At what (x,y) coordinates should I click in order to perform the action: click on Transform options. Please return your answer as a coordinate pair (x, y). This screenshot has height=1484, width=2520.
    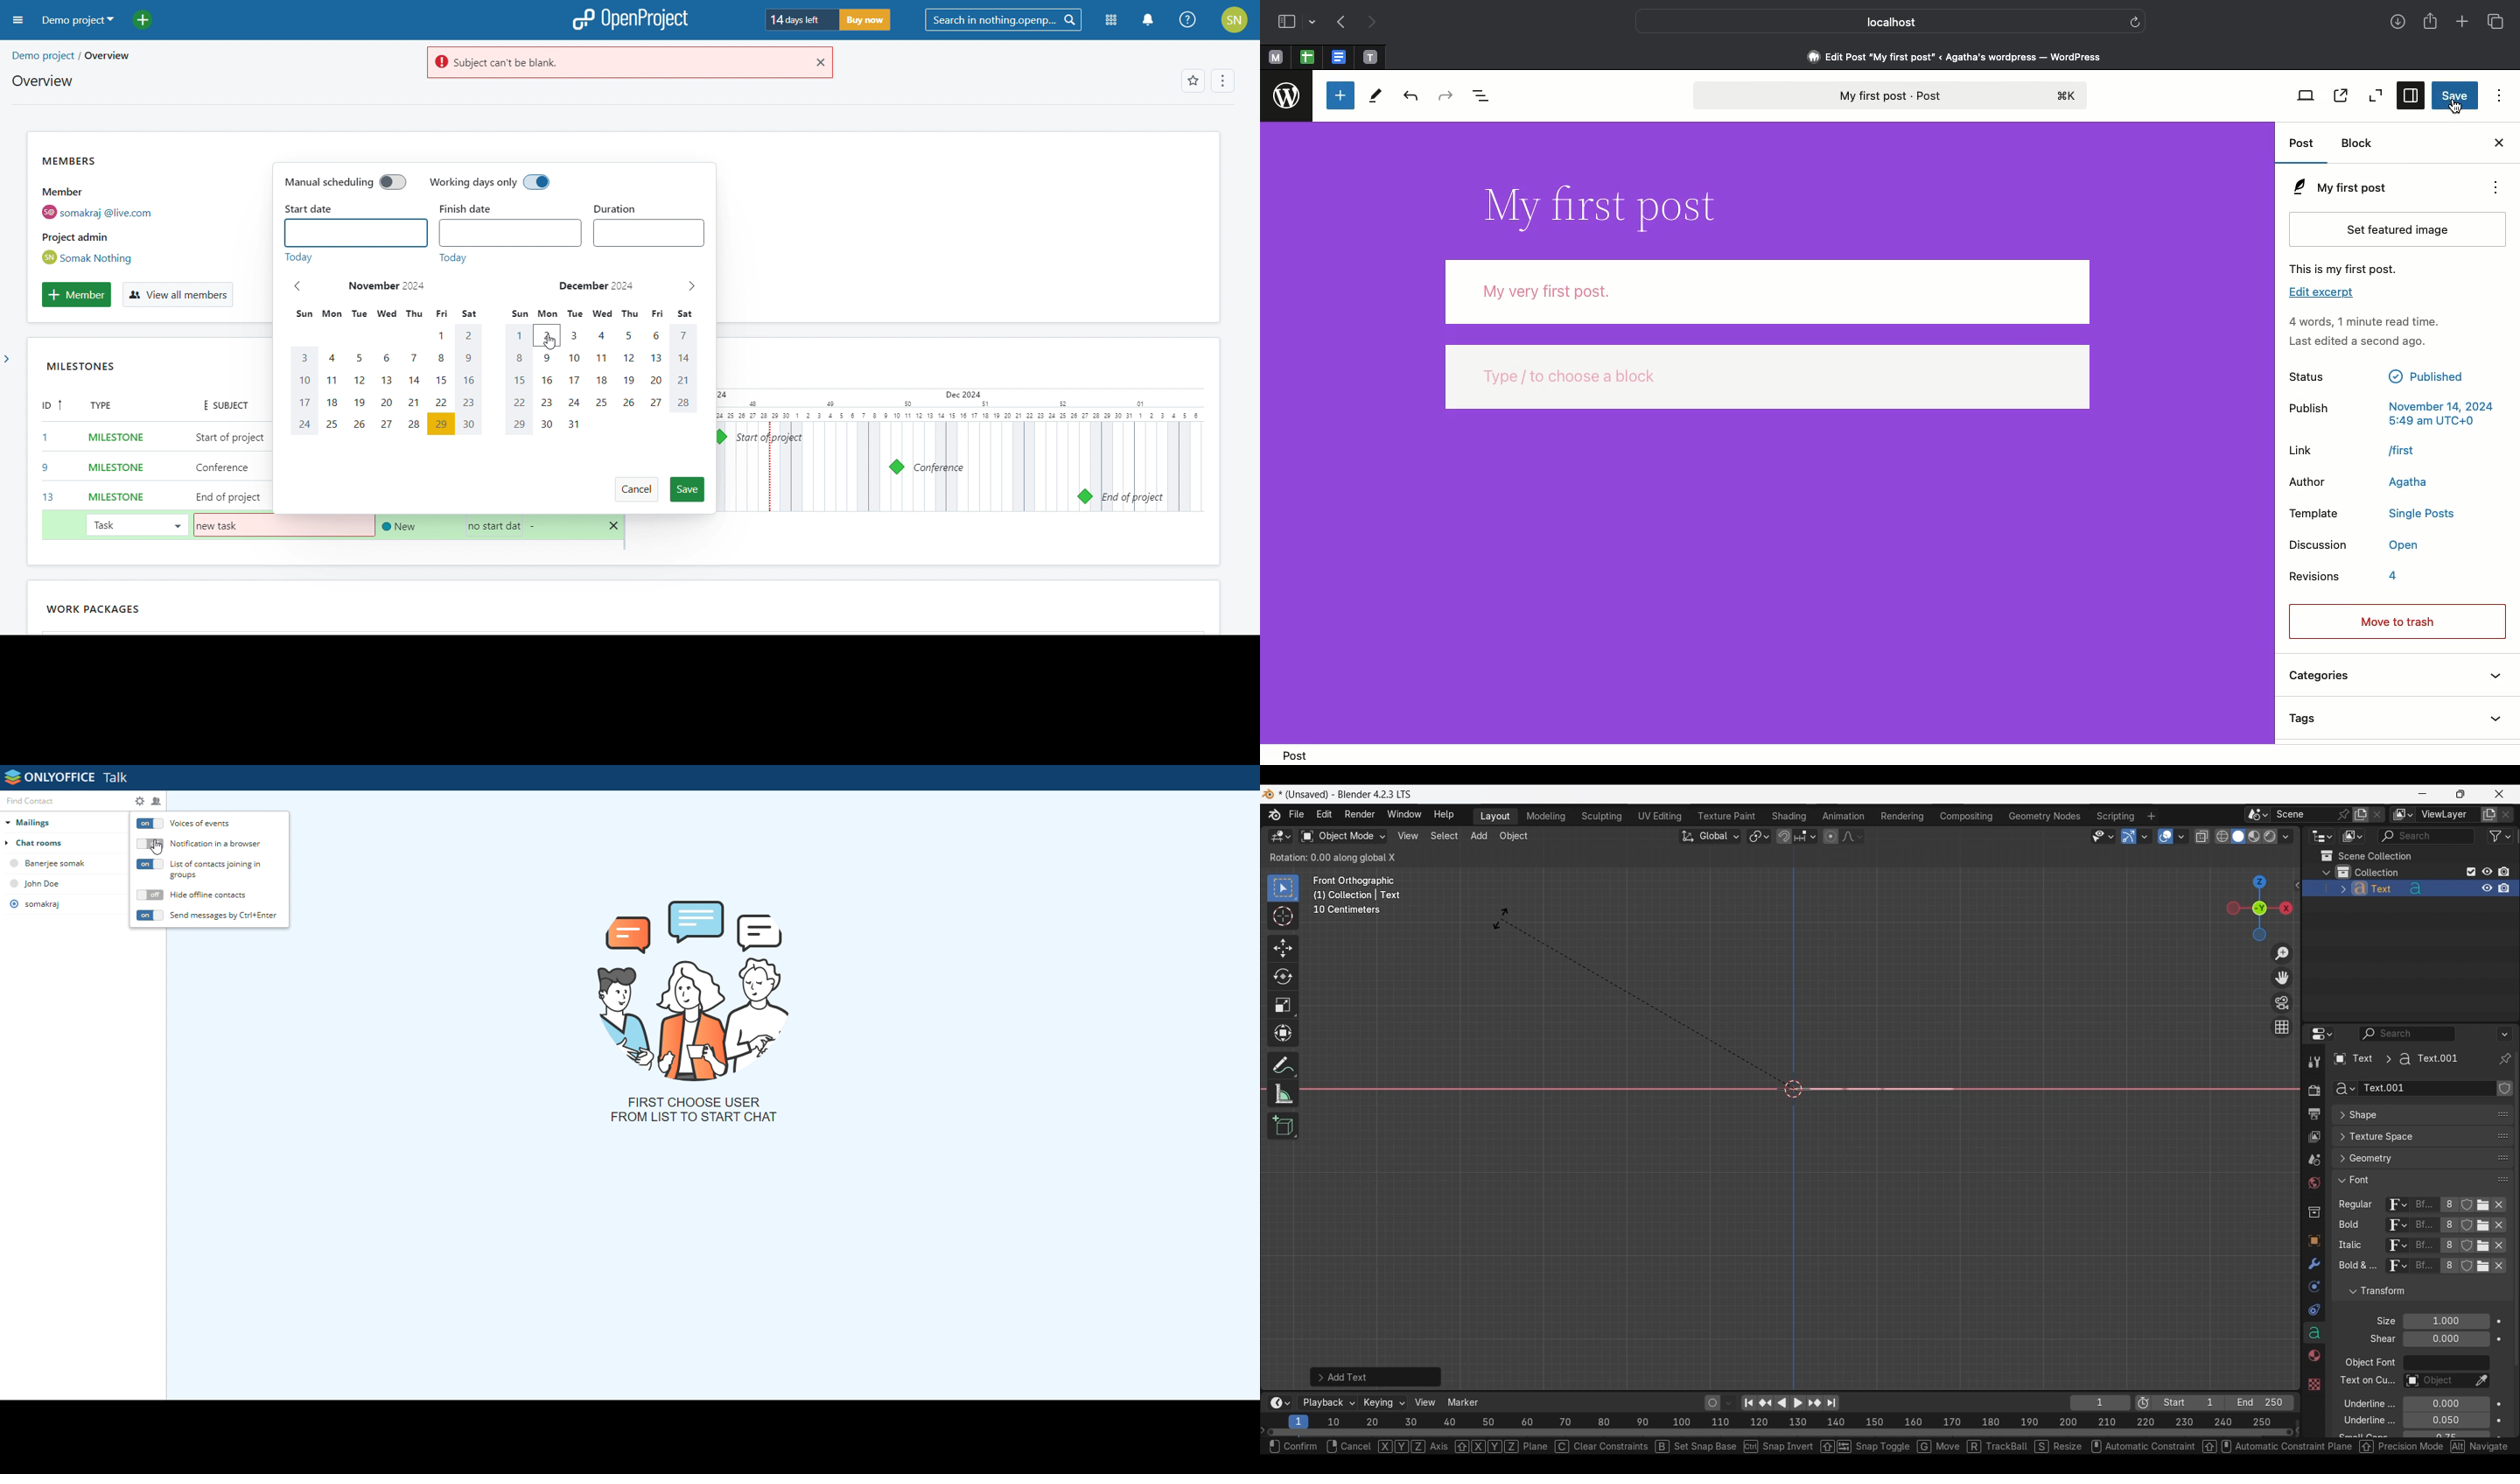
    Looking at the image, I should click on (2268, 858).